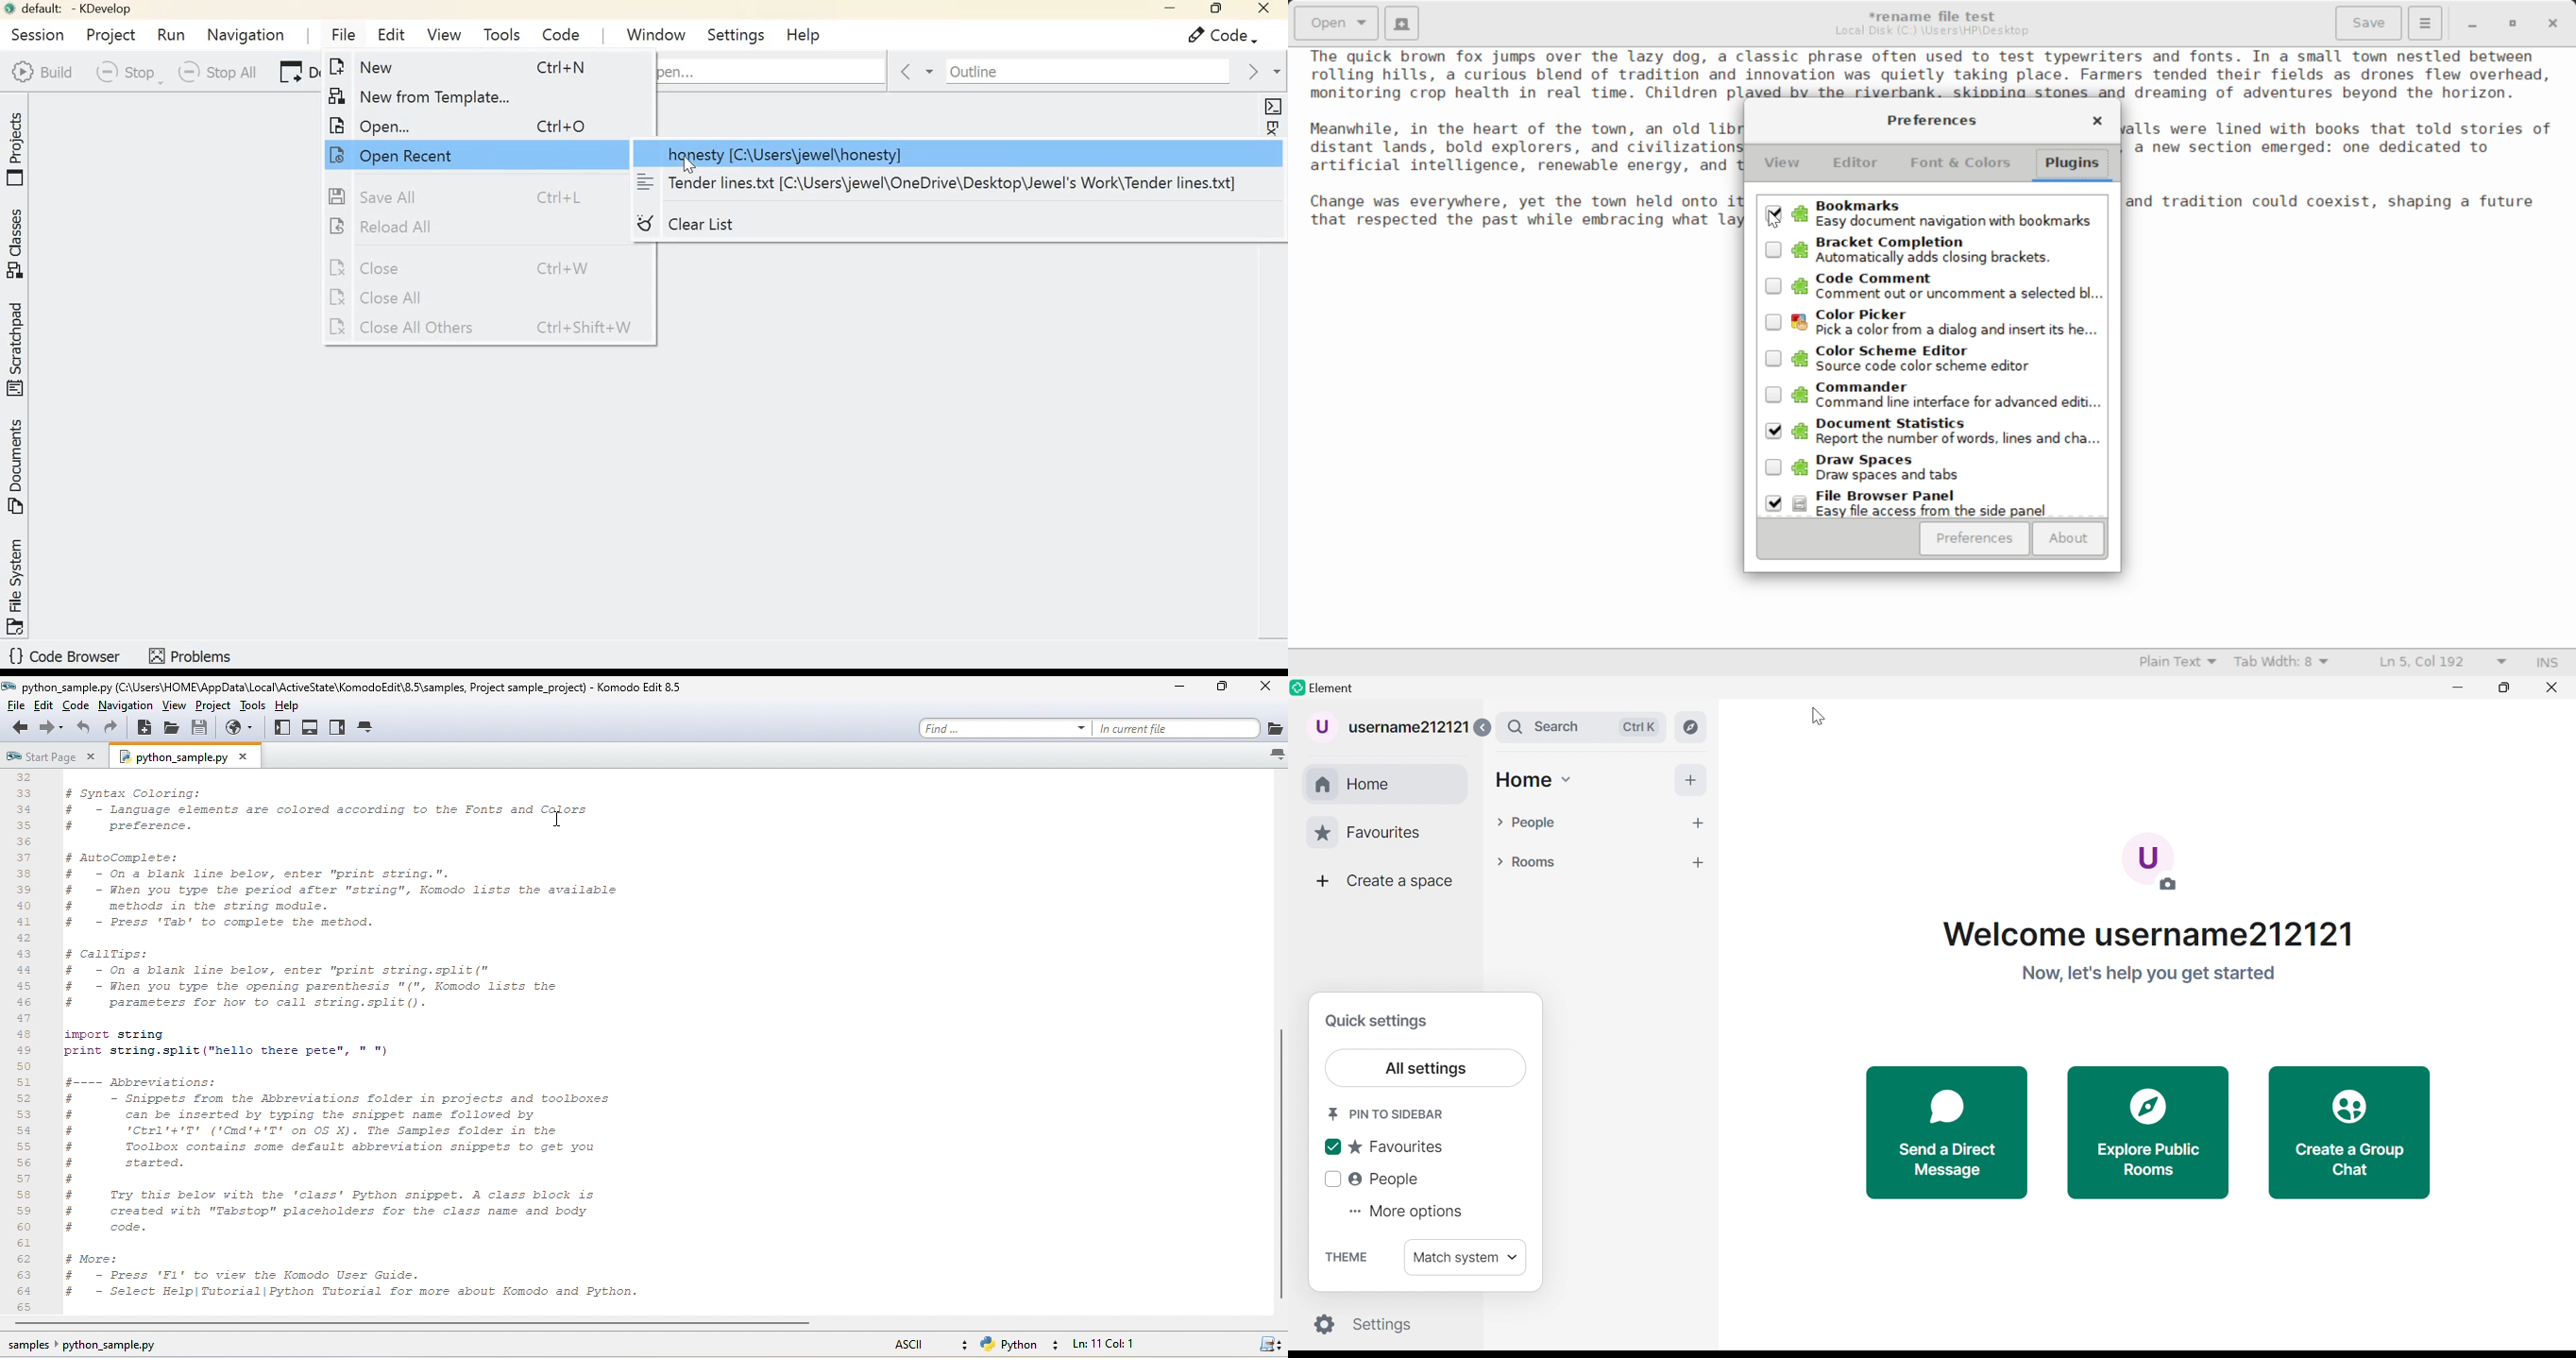  I want to click on Explore public rooms, so click(2149, 1160).